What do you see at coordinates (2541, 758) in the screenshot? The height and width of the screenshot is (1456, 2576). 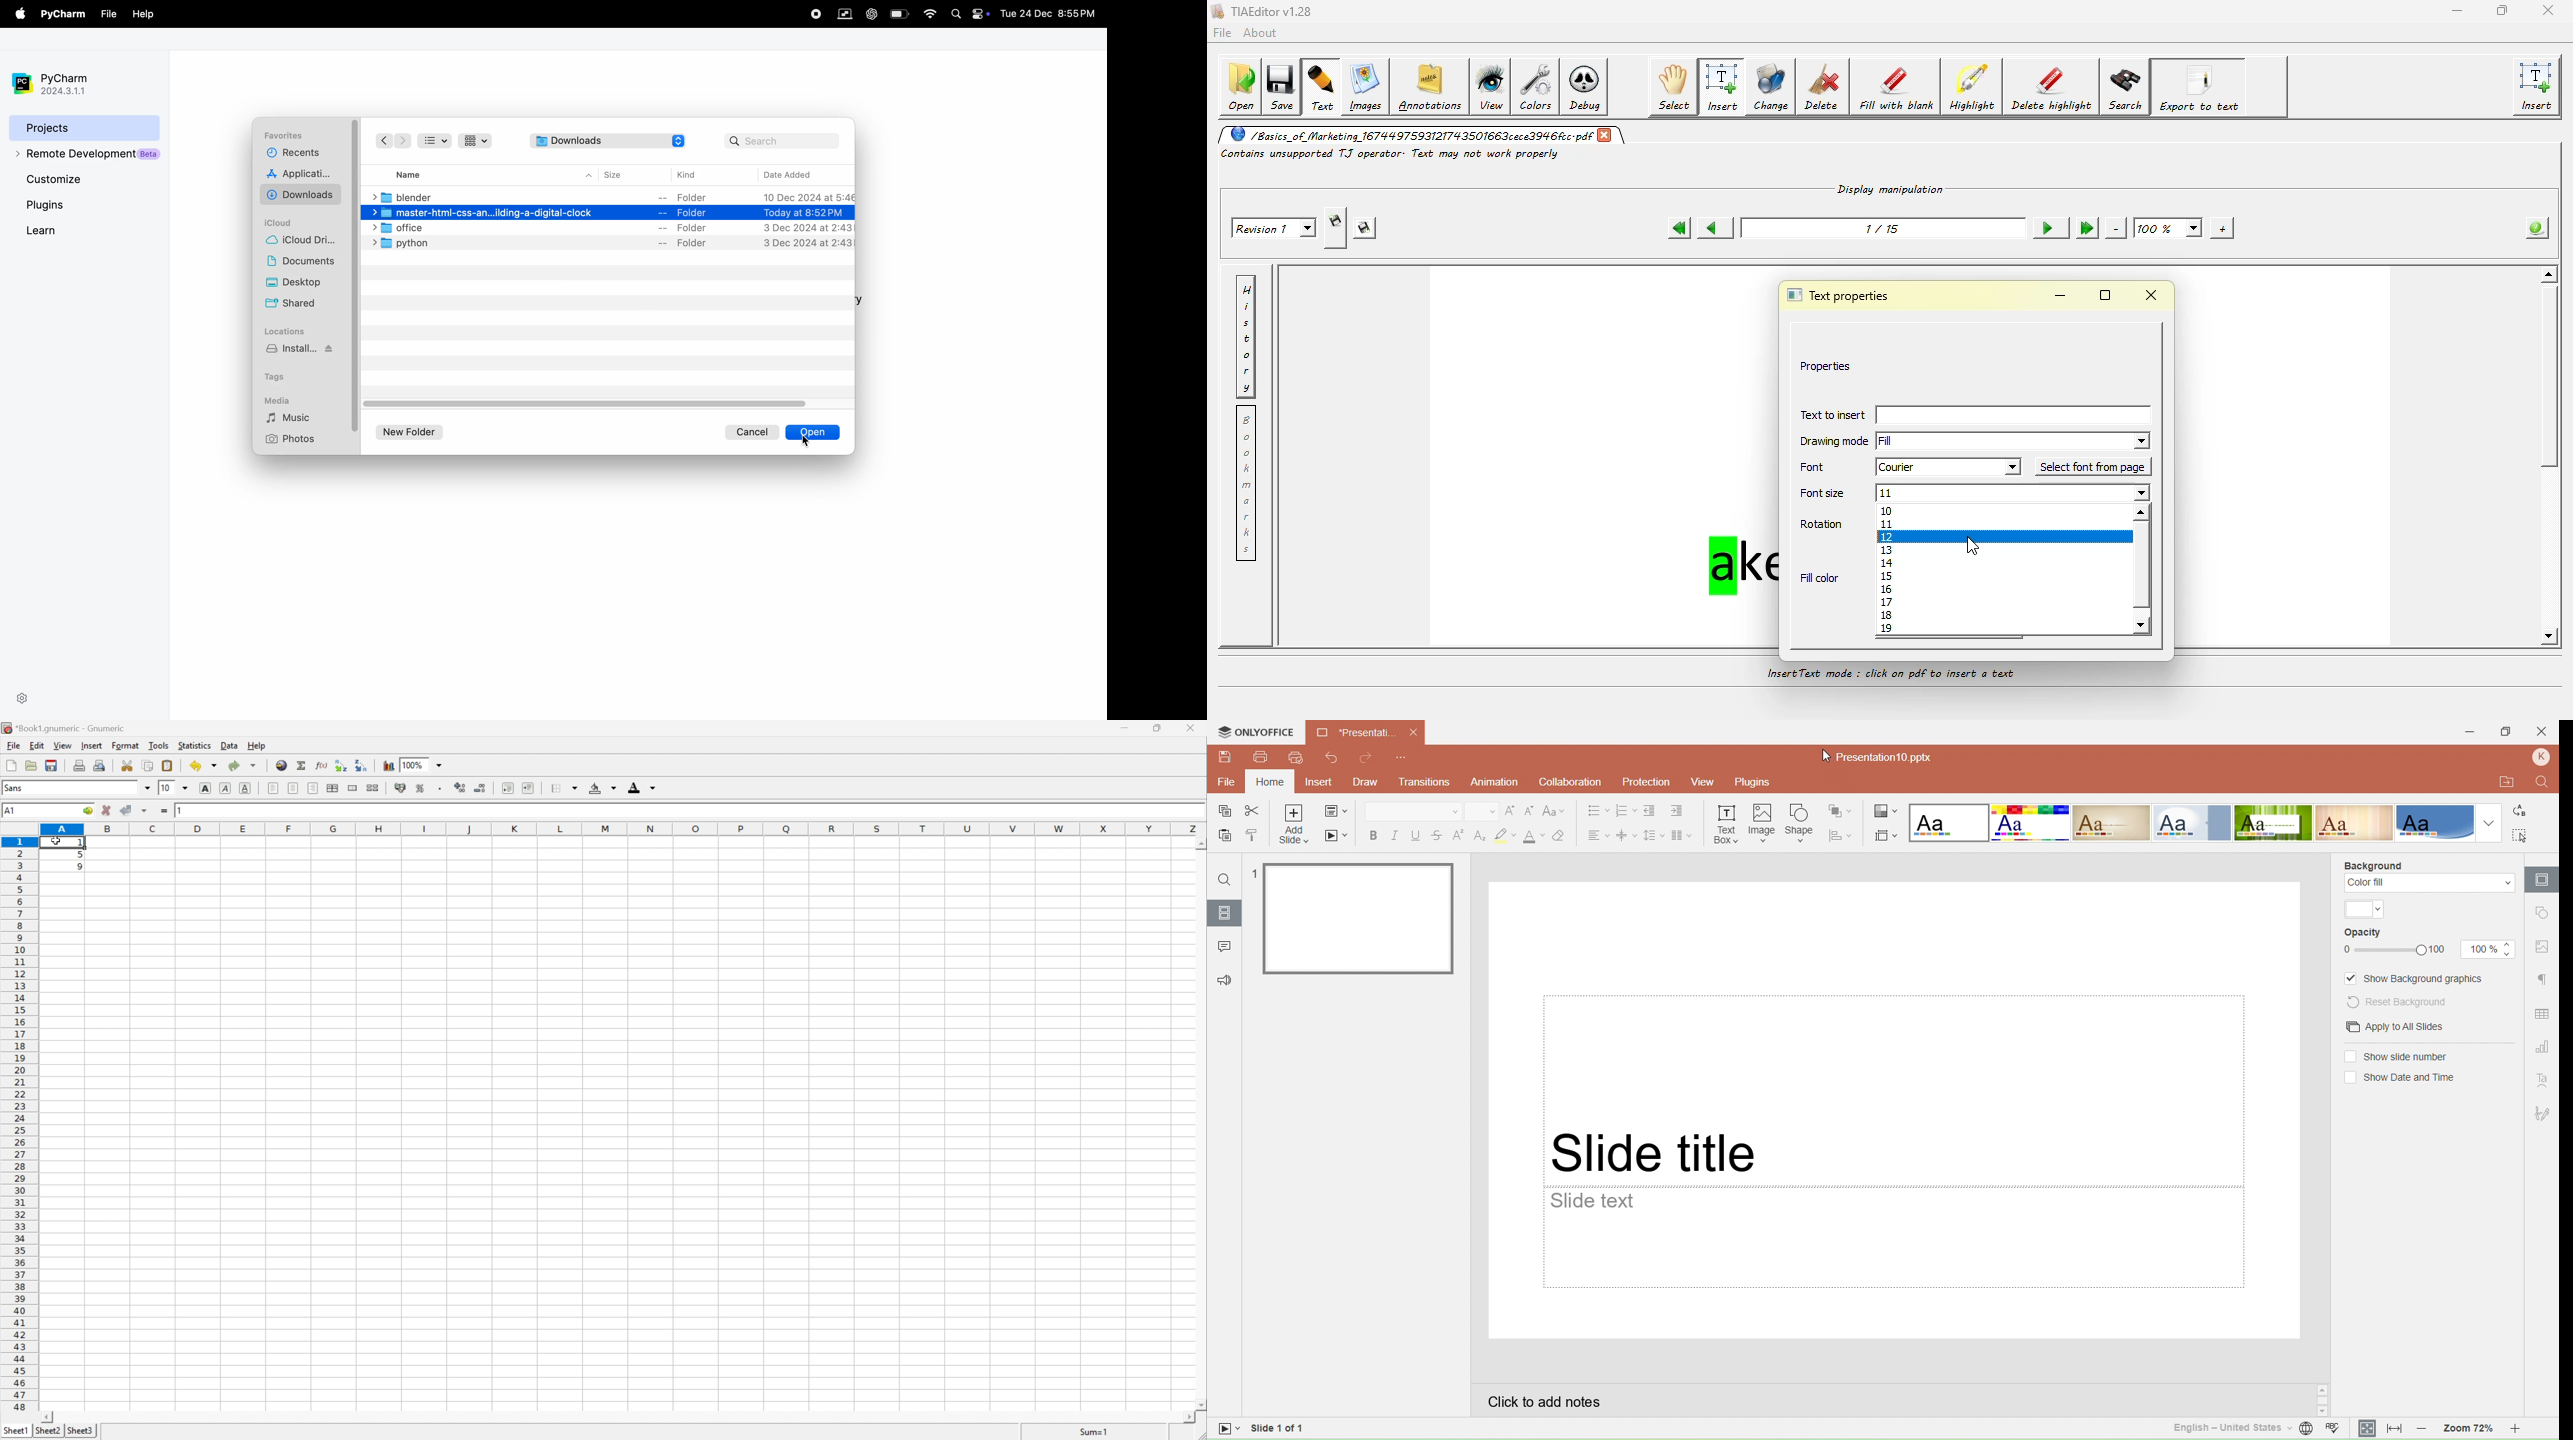 I see `Profile` at bounding box center [2541, 758].